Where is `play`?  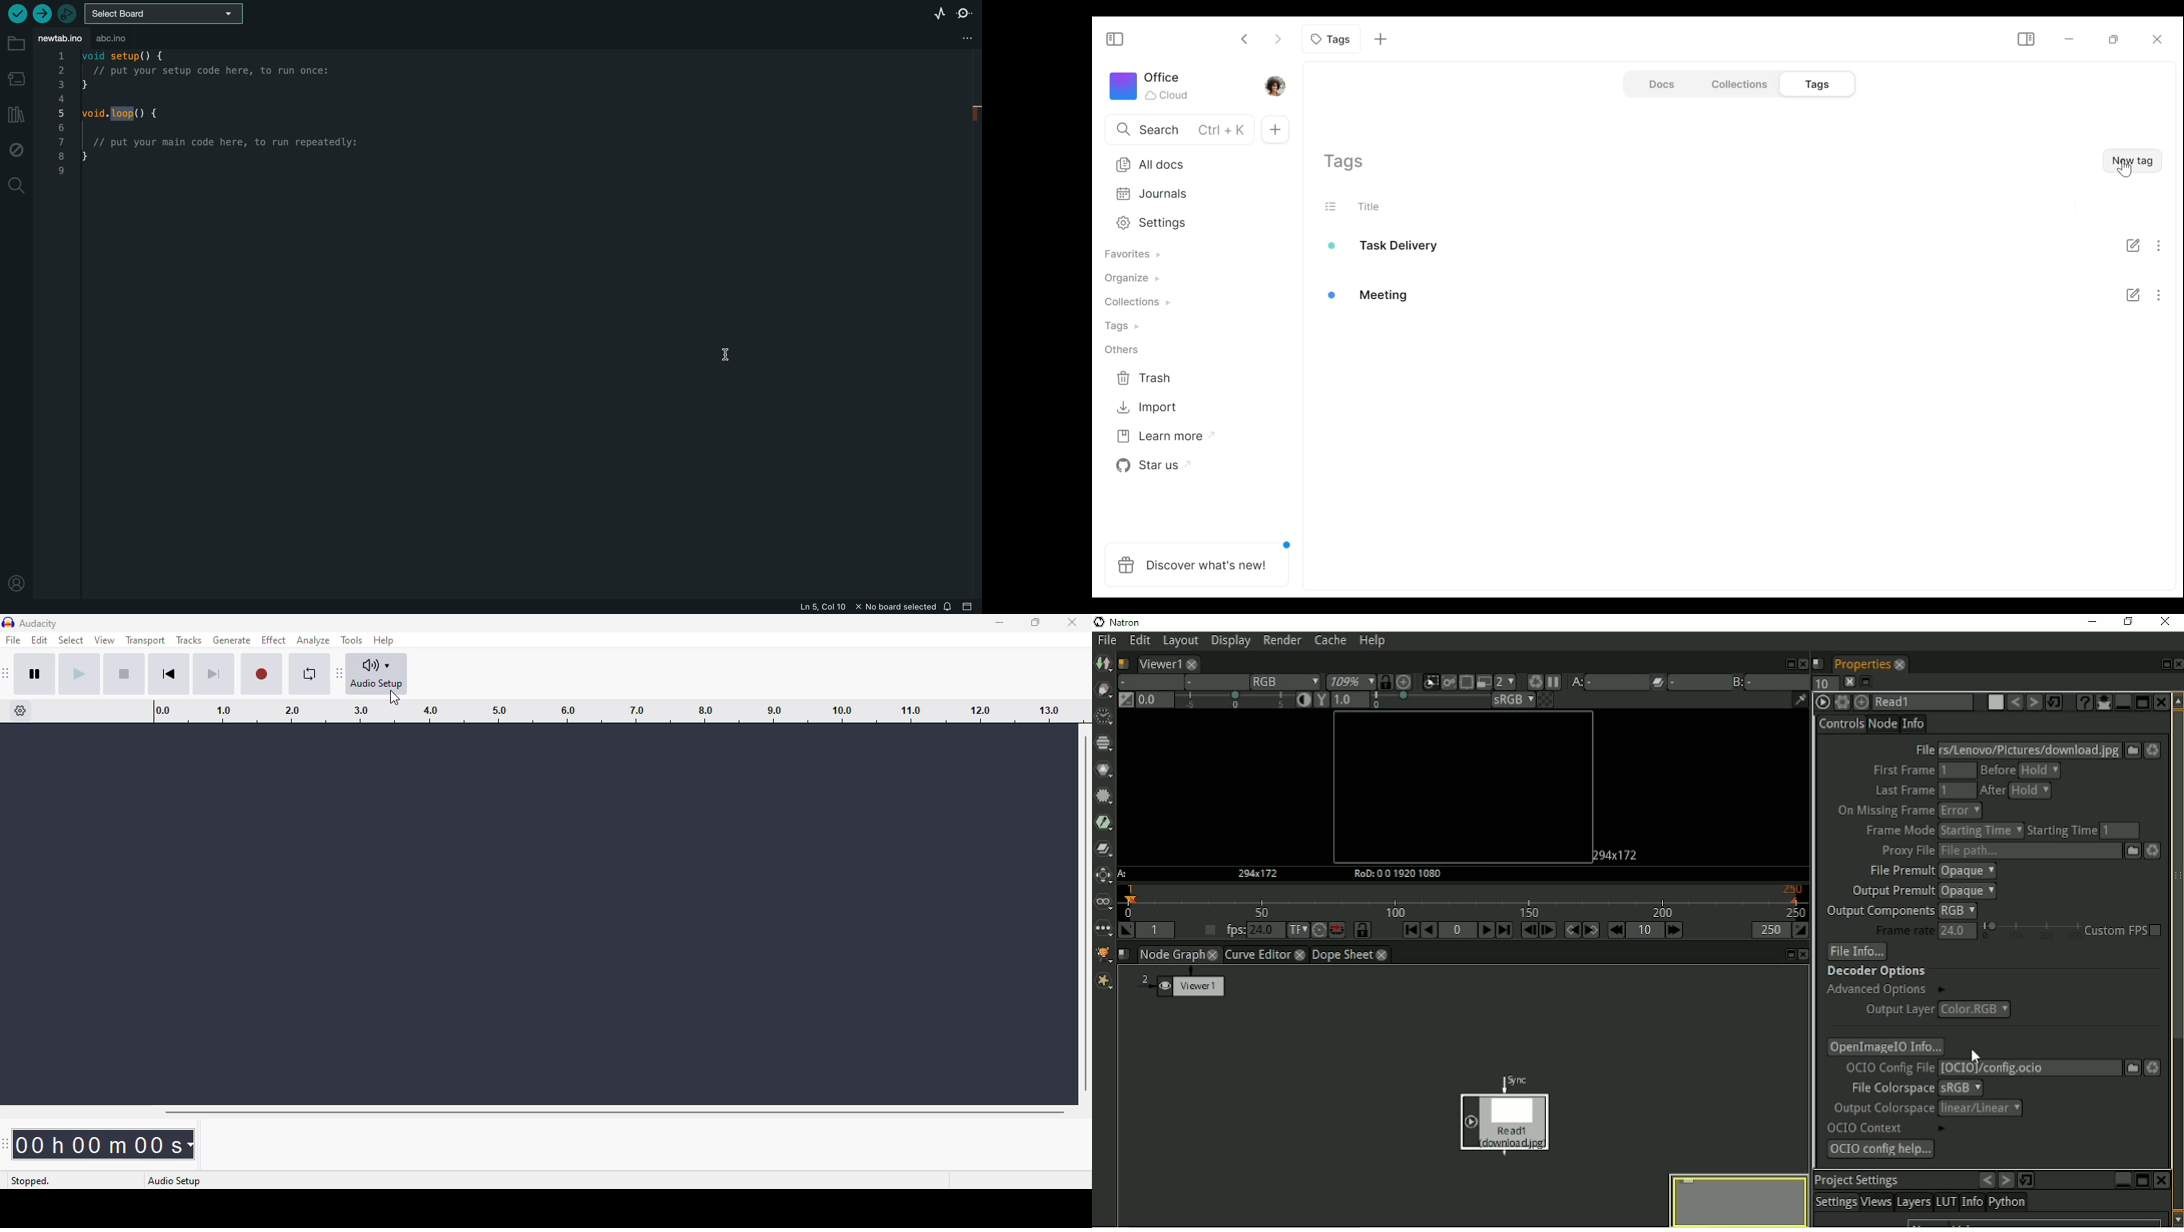
play is located at coordinates (79, 674).